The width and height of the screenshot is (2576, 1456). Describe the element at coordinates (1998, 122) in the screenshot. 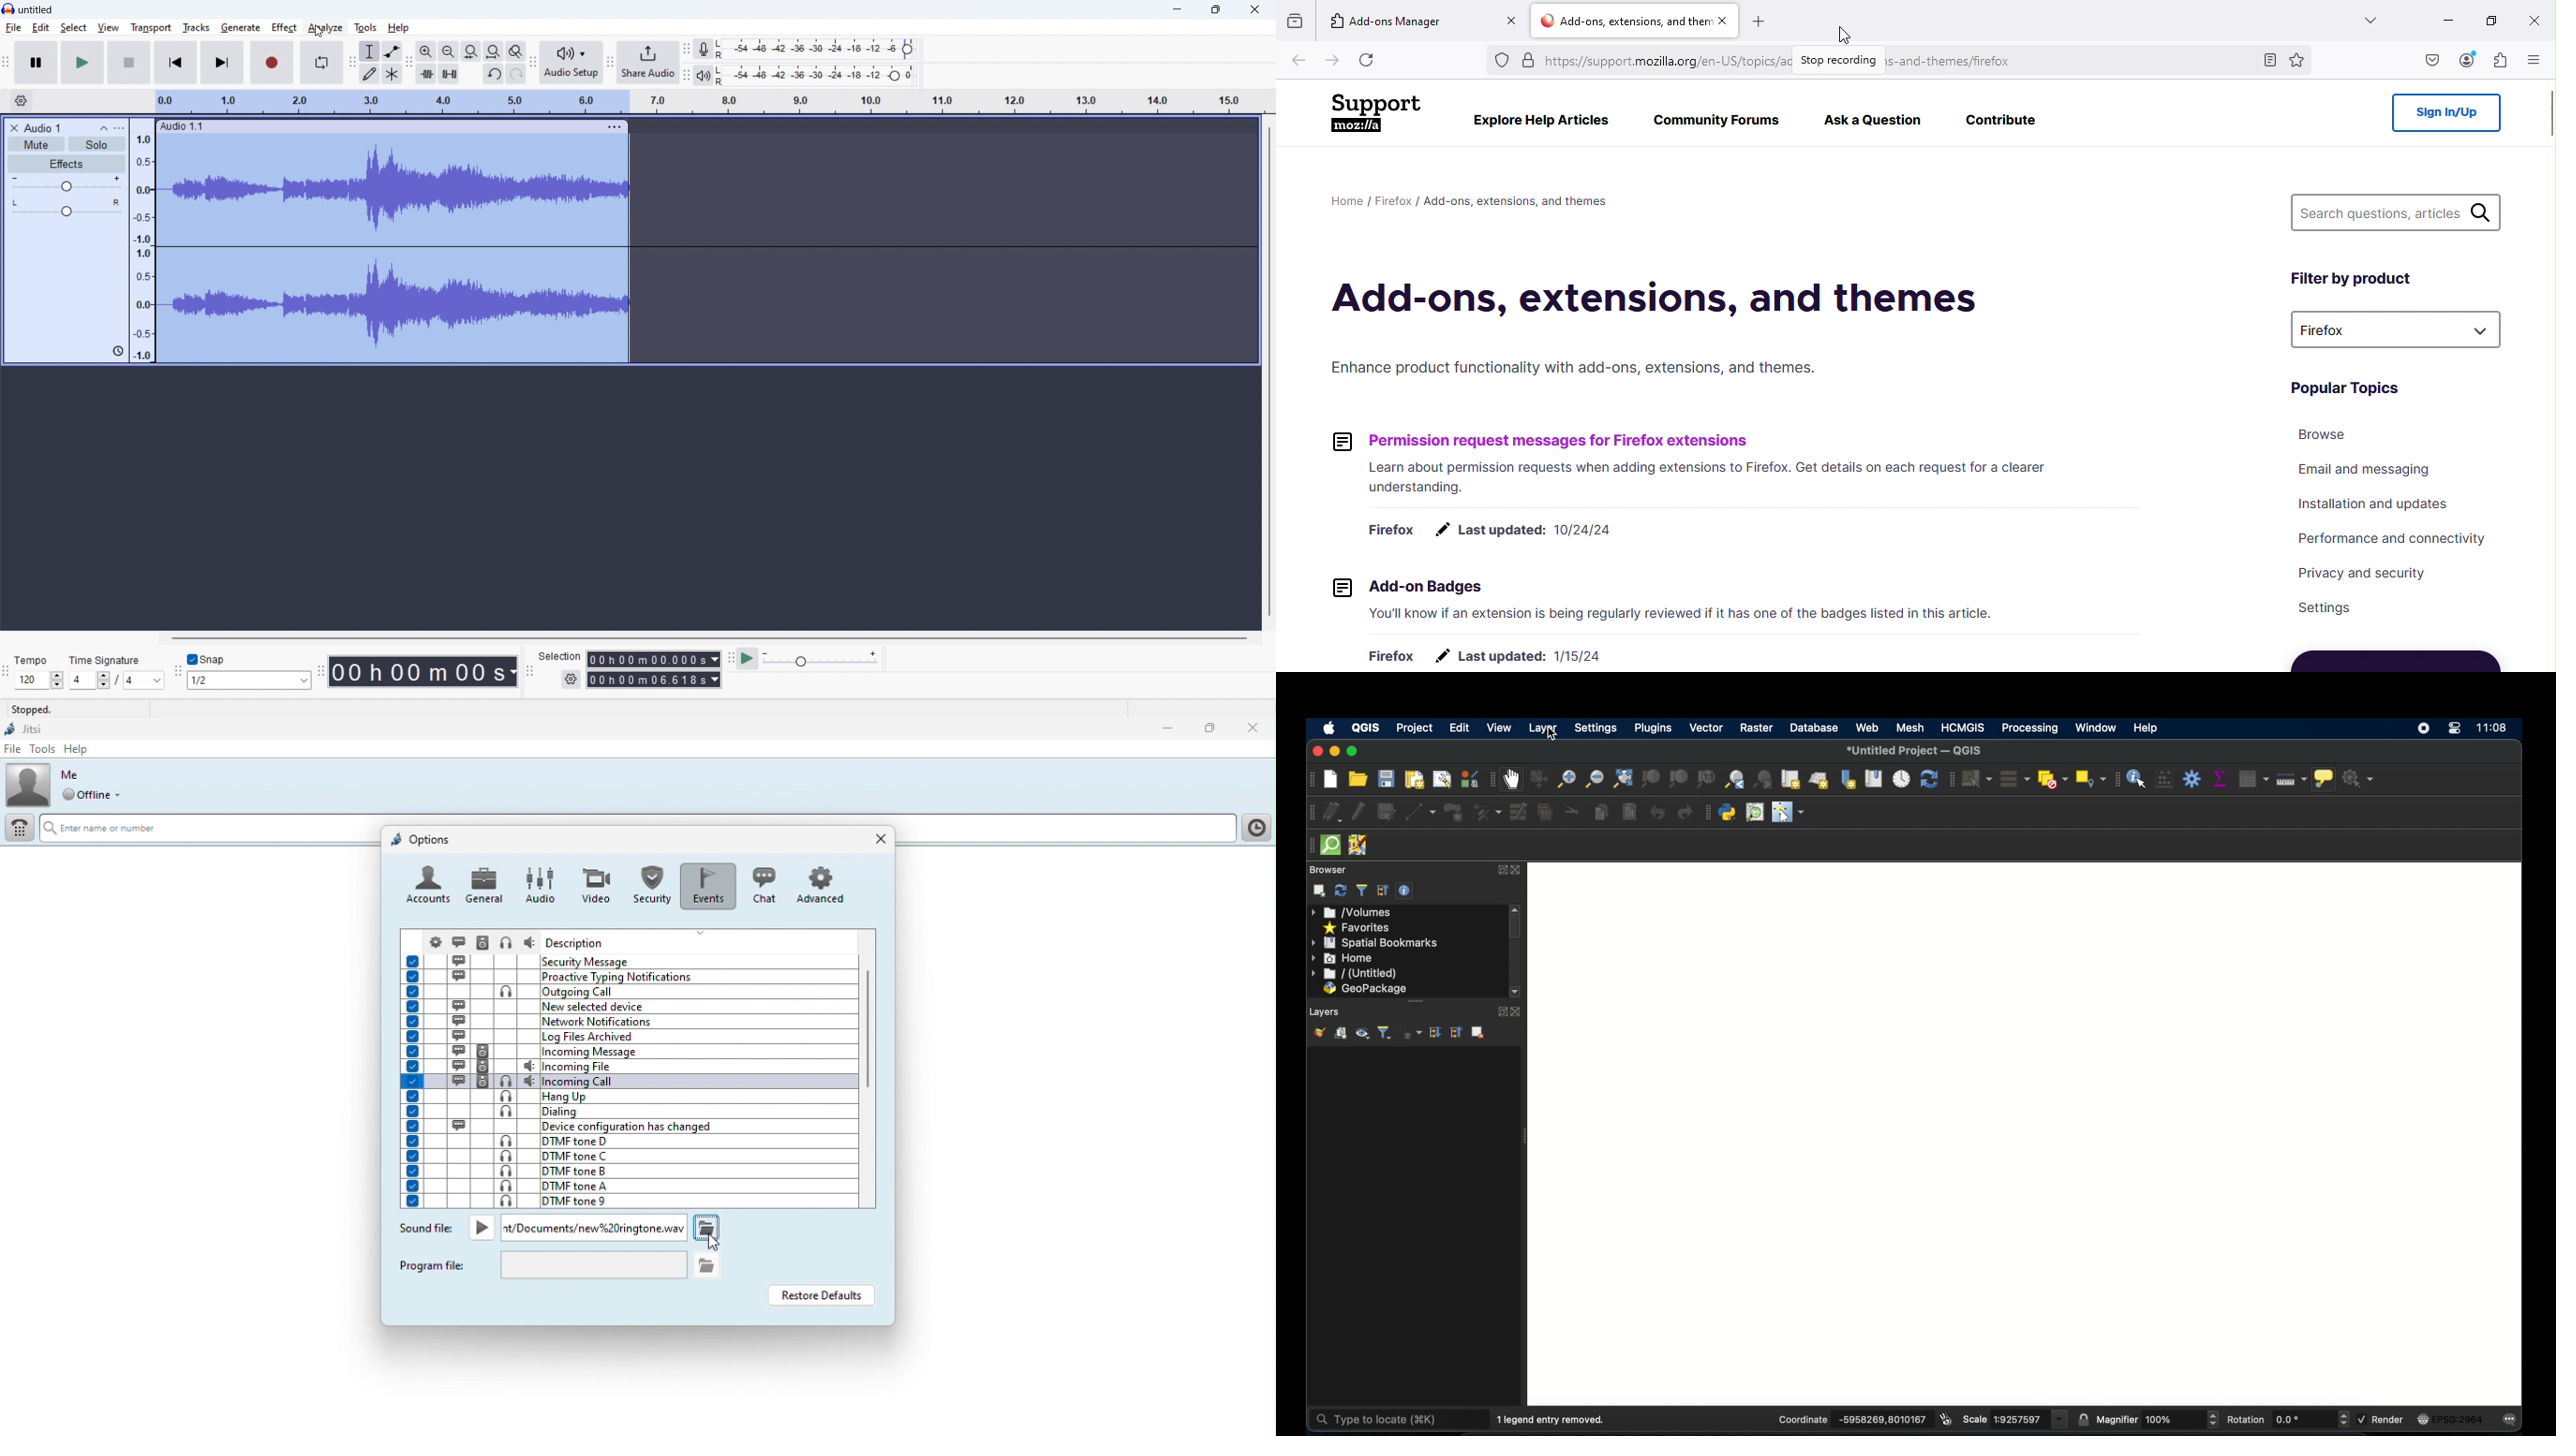

I see `Contribute` at that location.